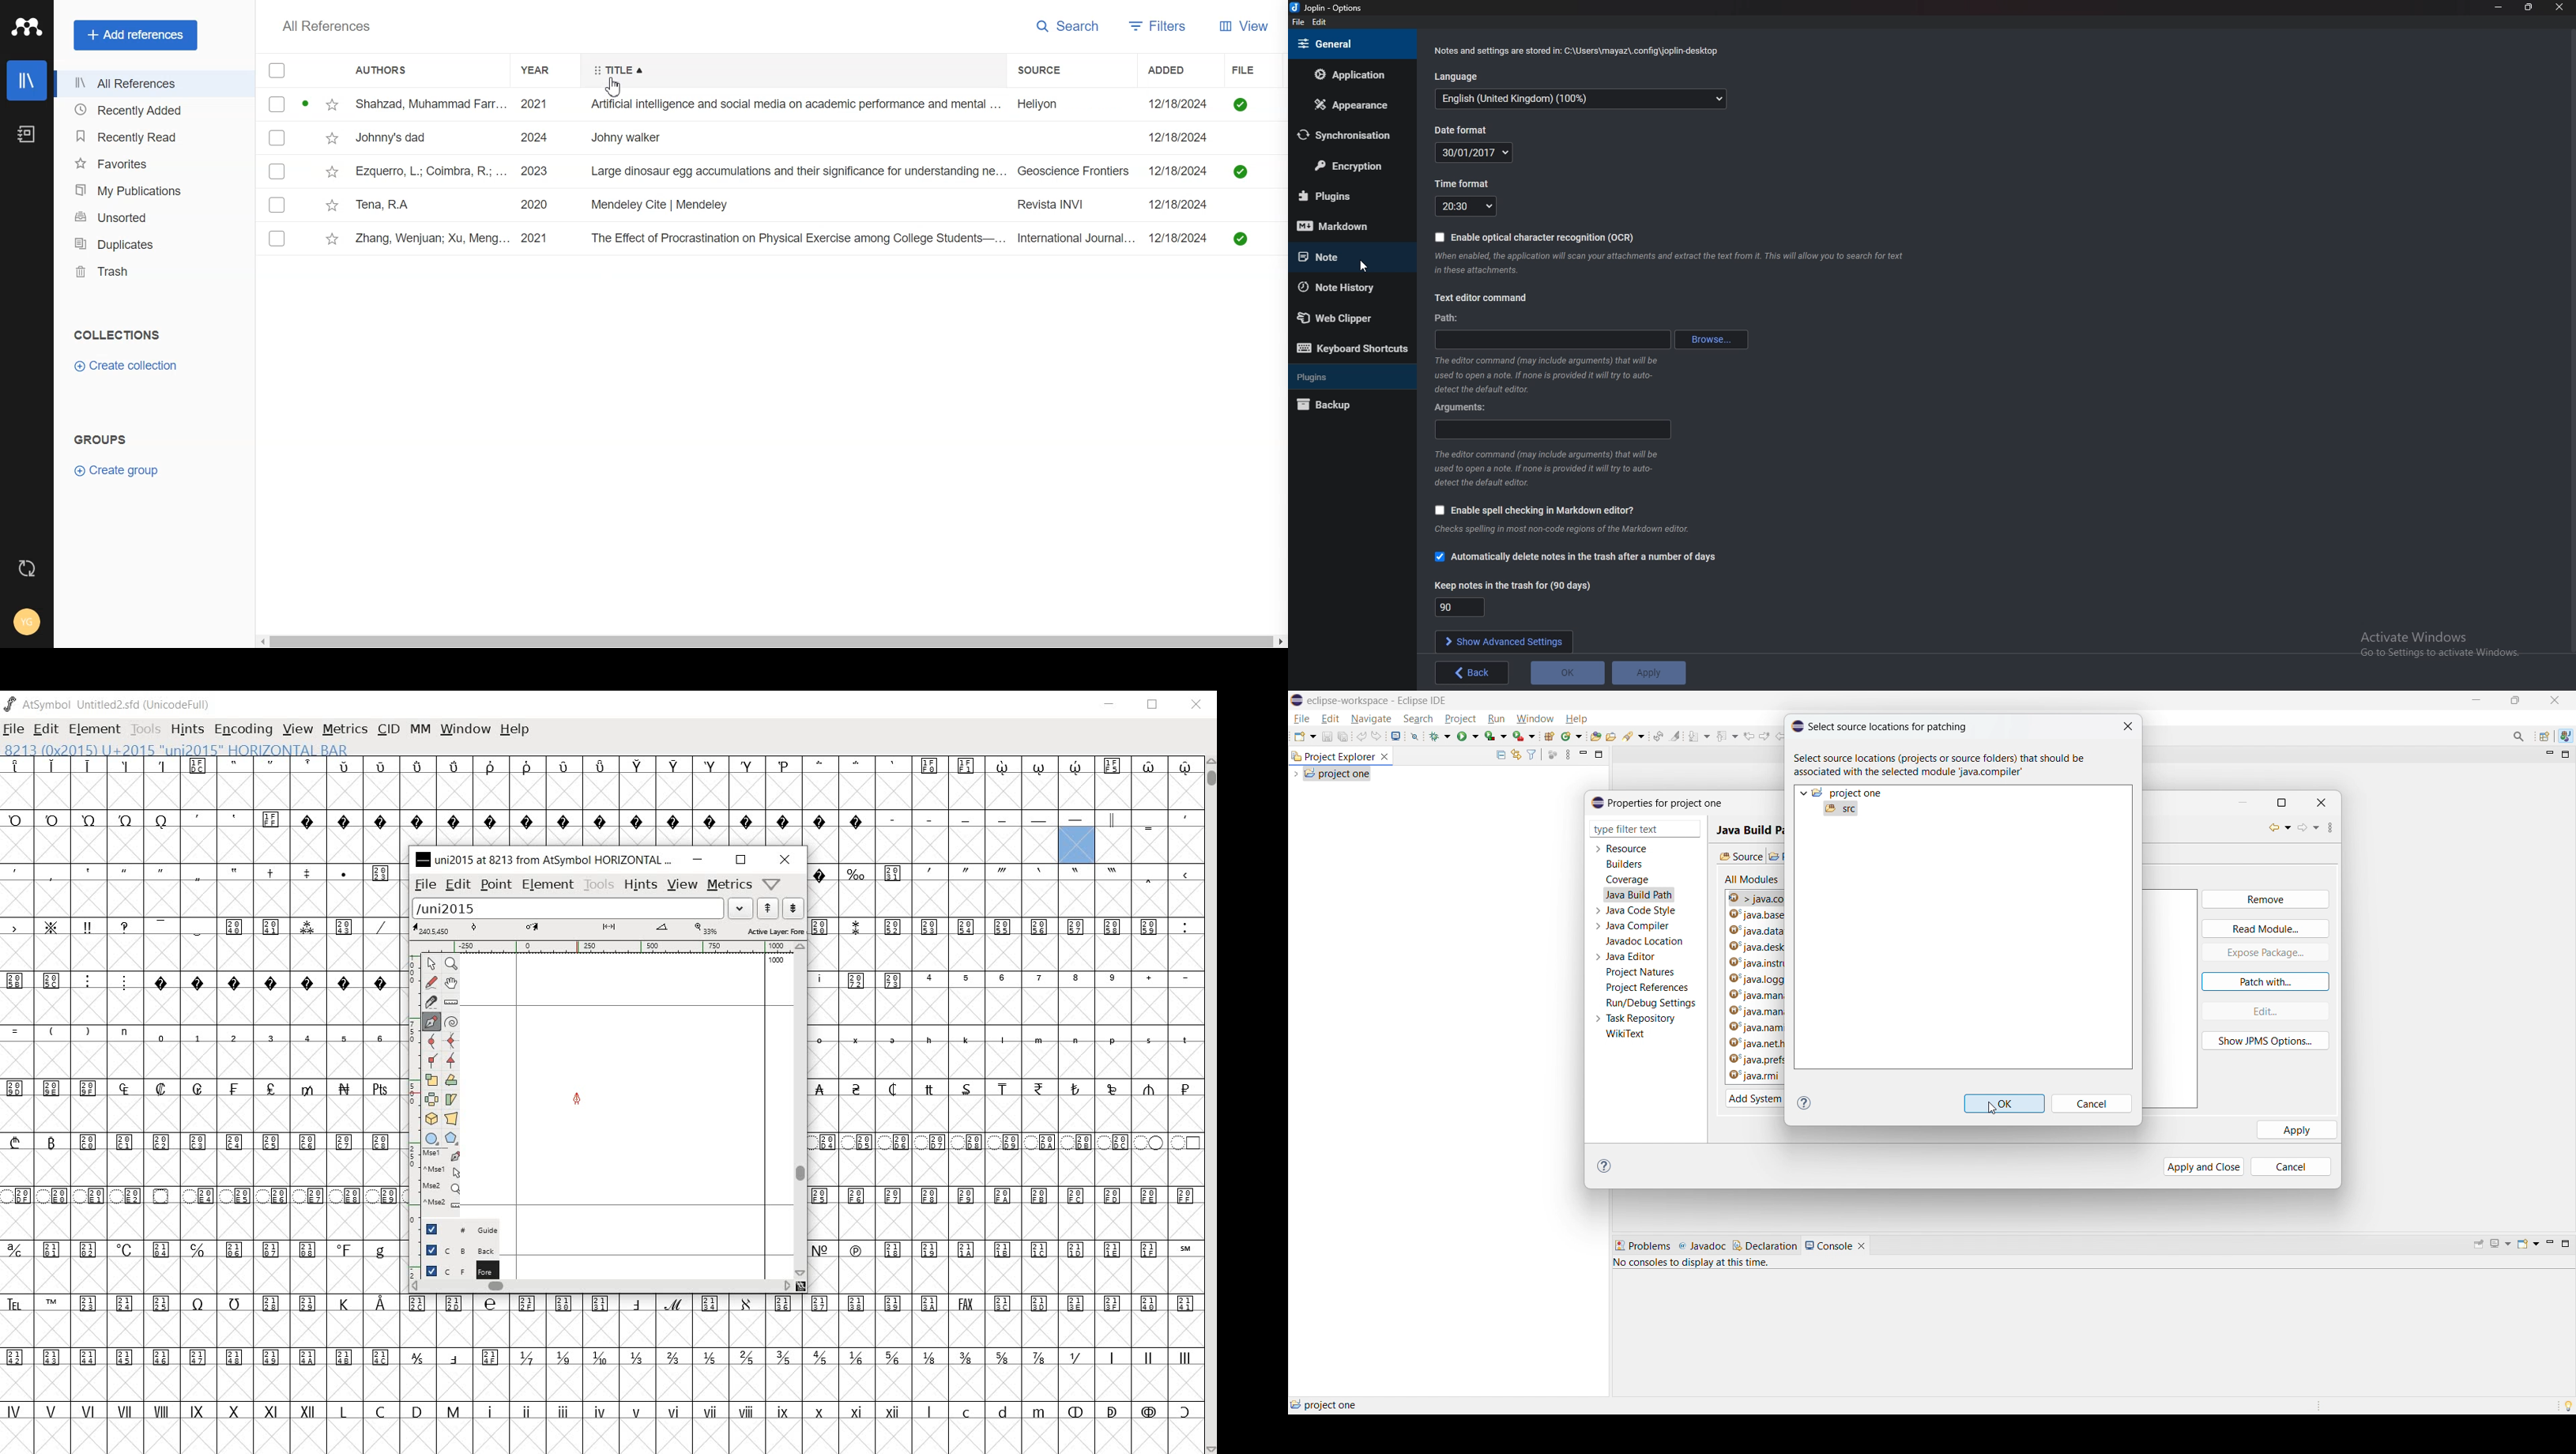  Describe the element at coordinates (616, 87) in the screenshot. I see `Cursor` at that location.